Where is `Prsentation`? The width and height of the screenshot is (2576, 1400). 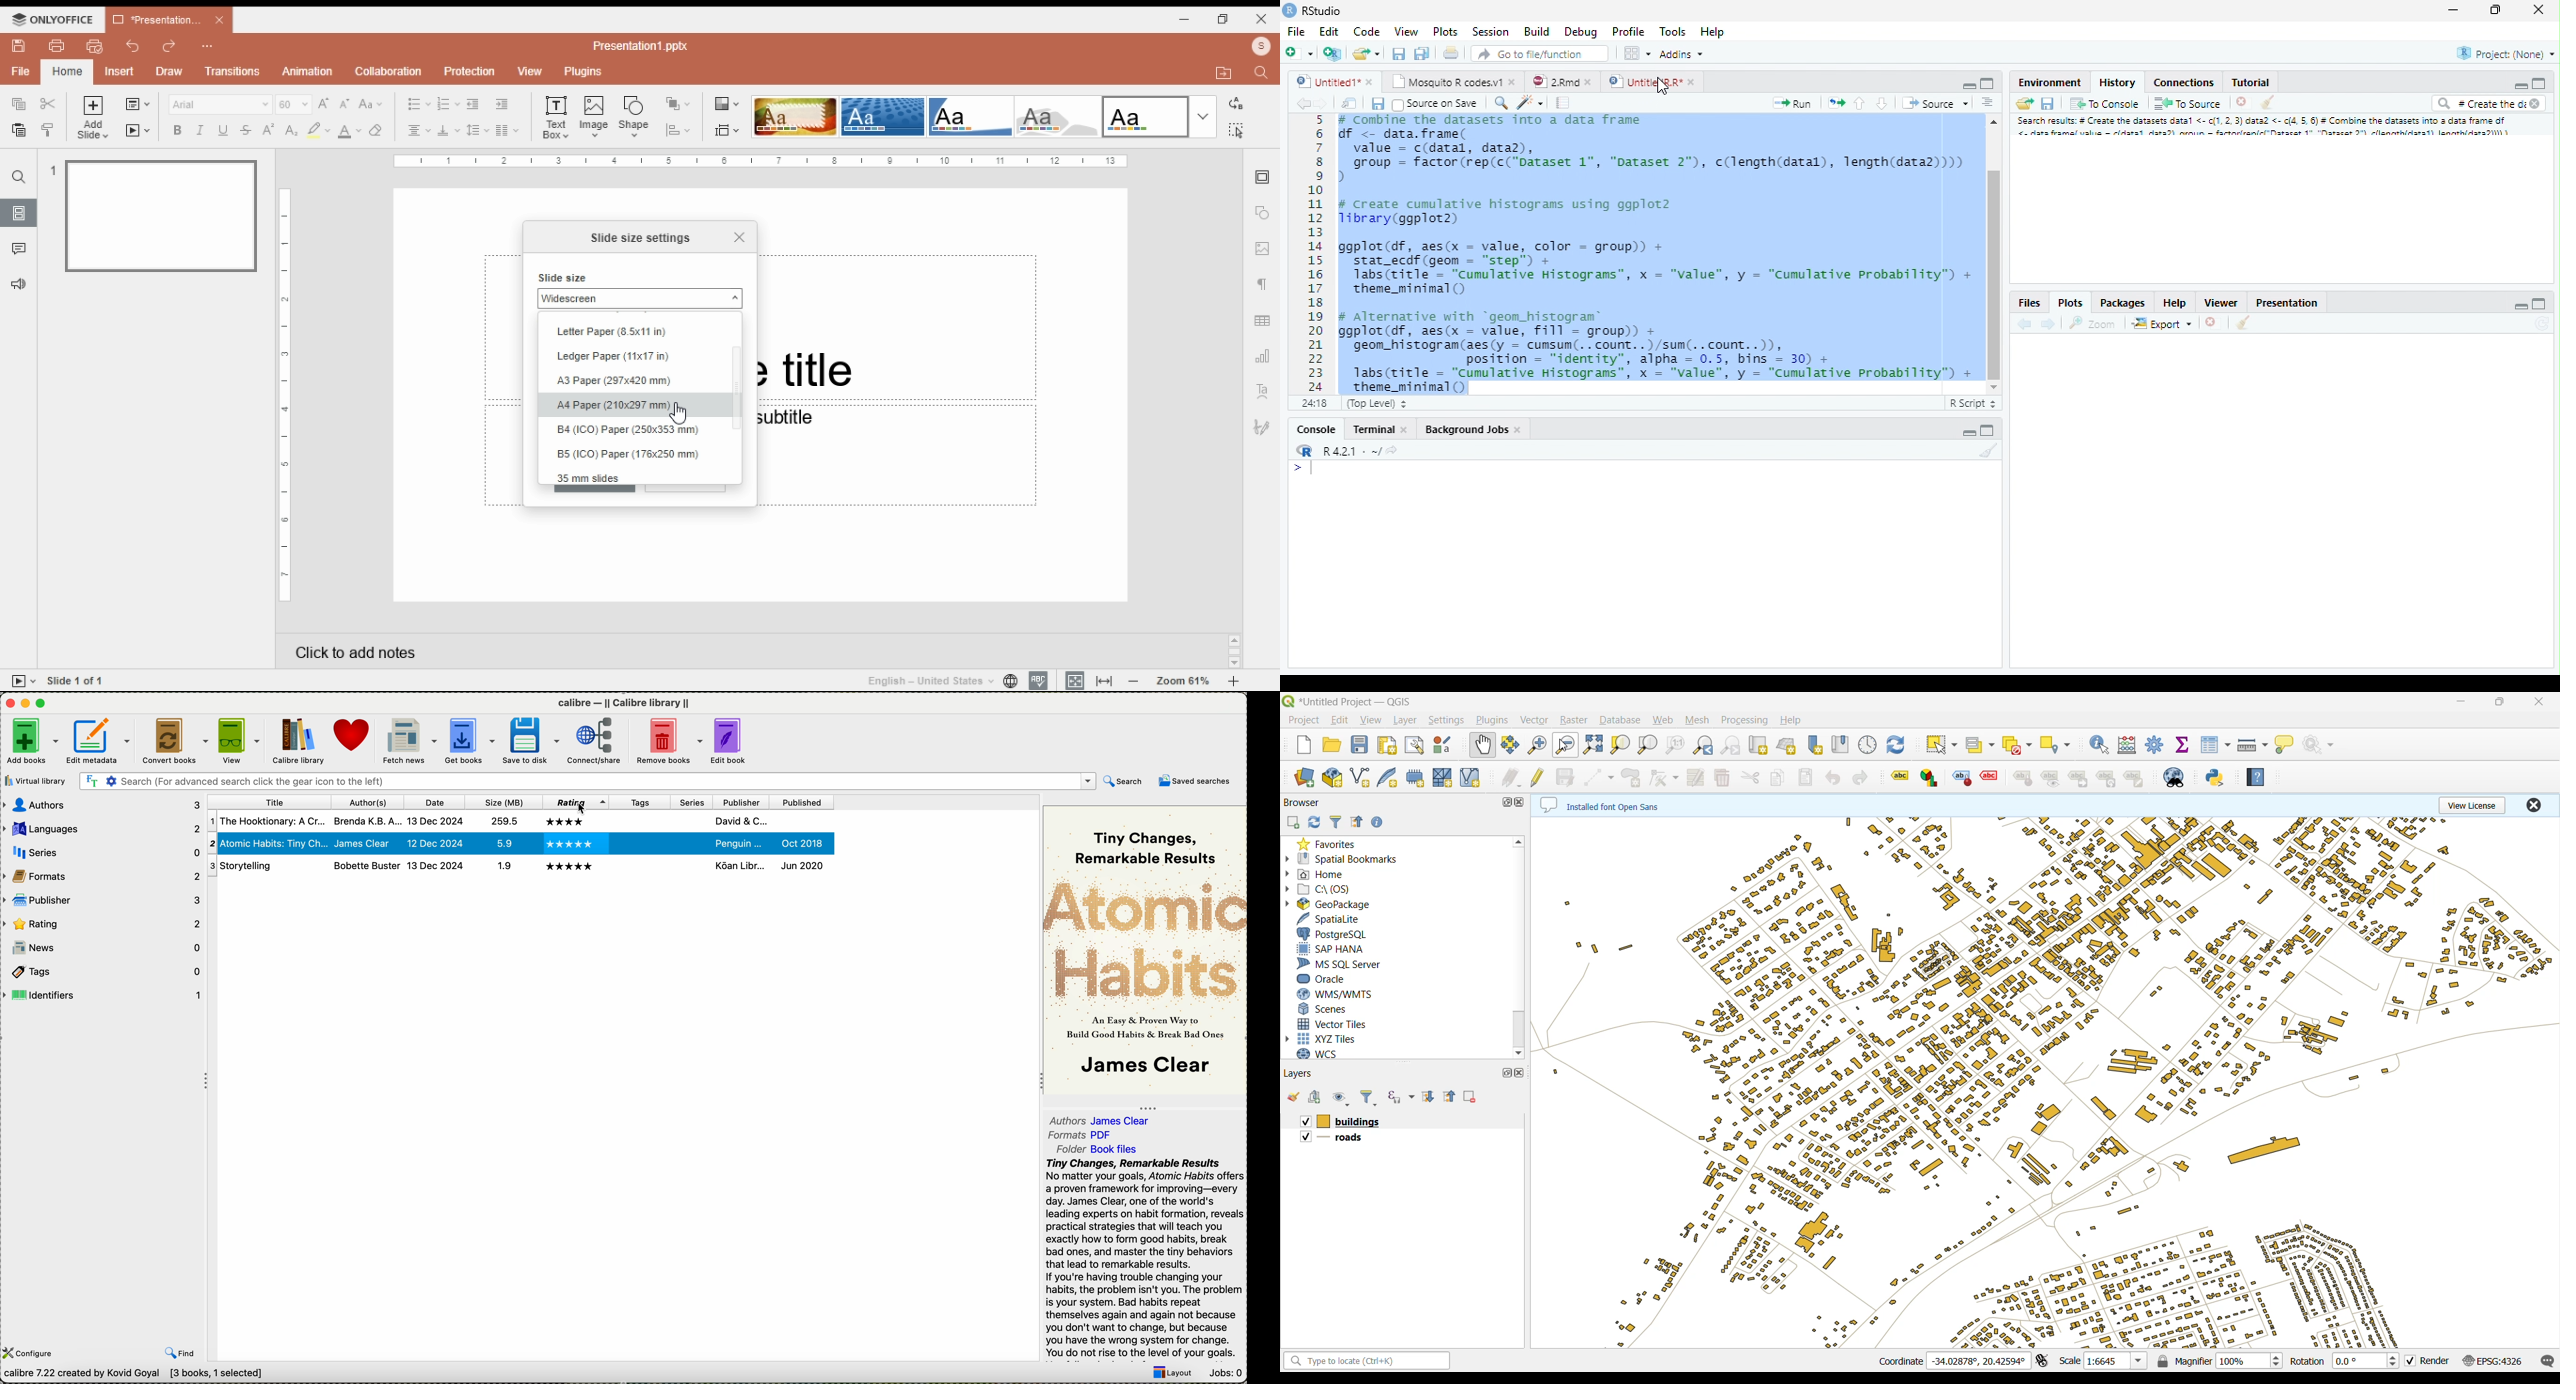 Prsentation is located at coordinates (2283, 301).